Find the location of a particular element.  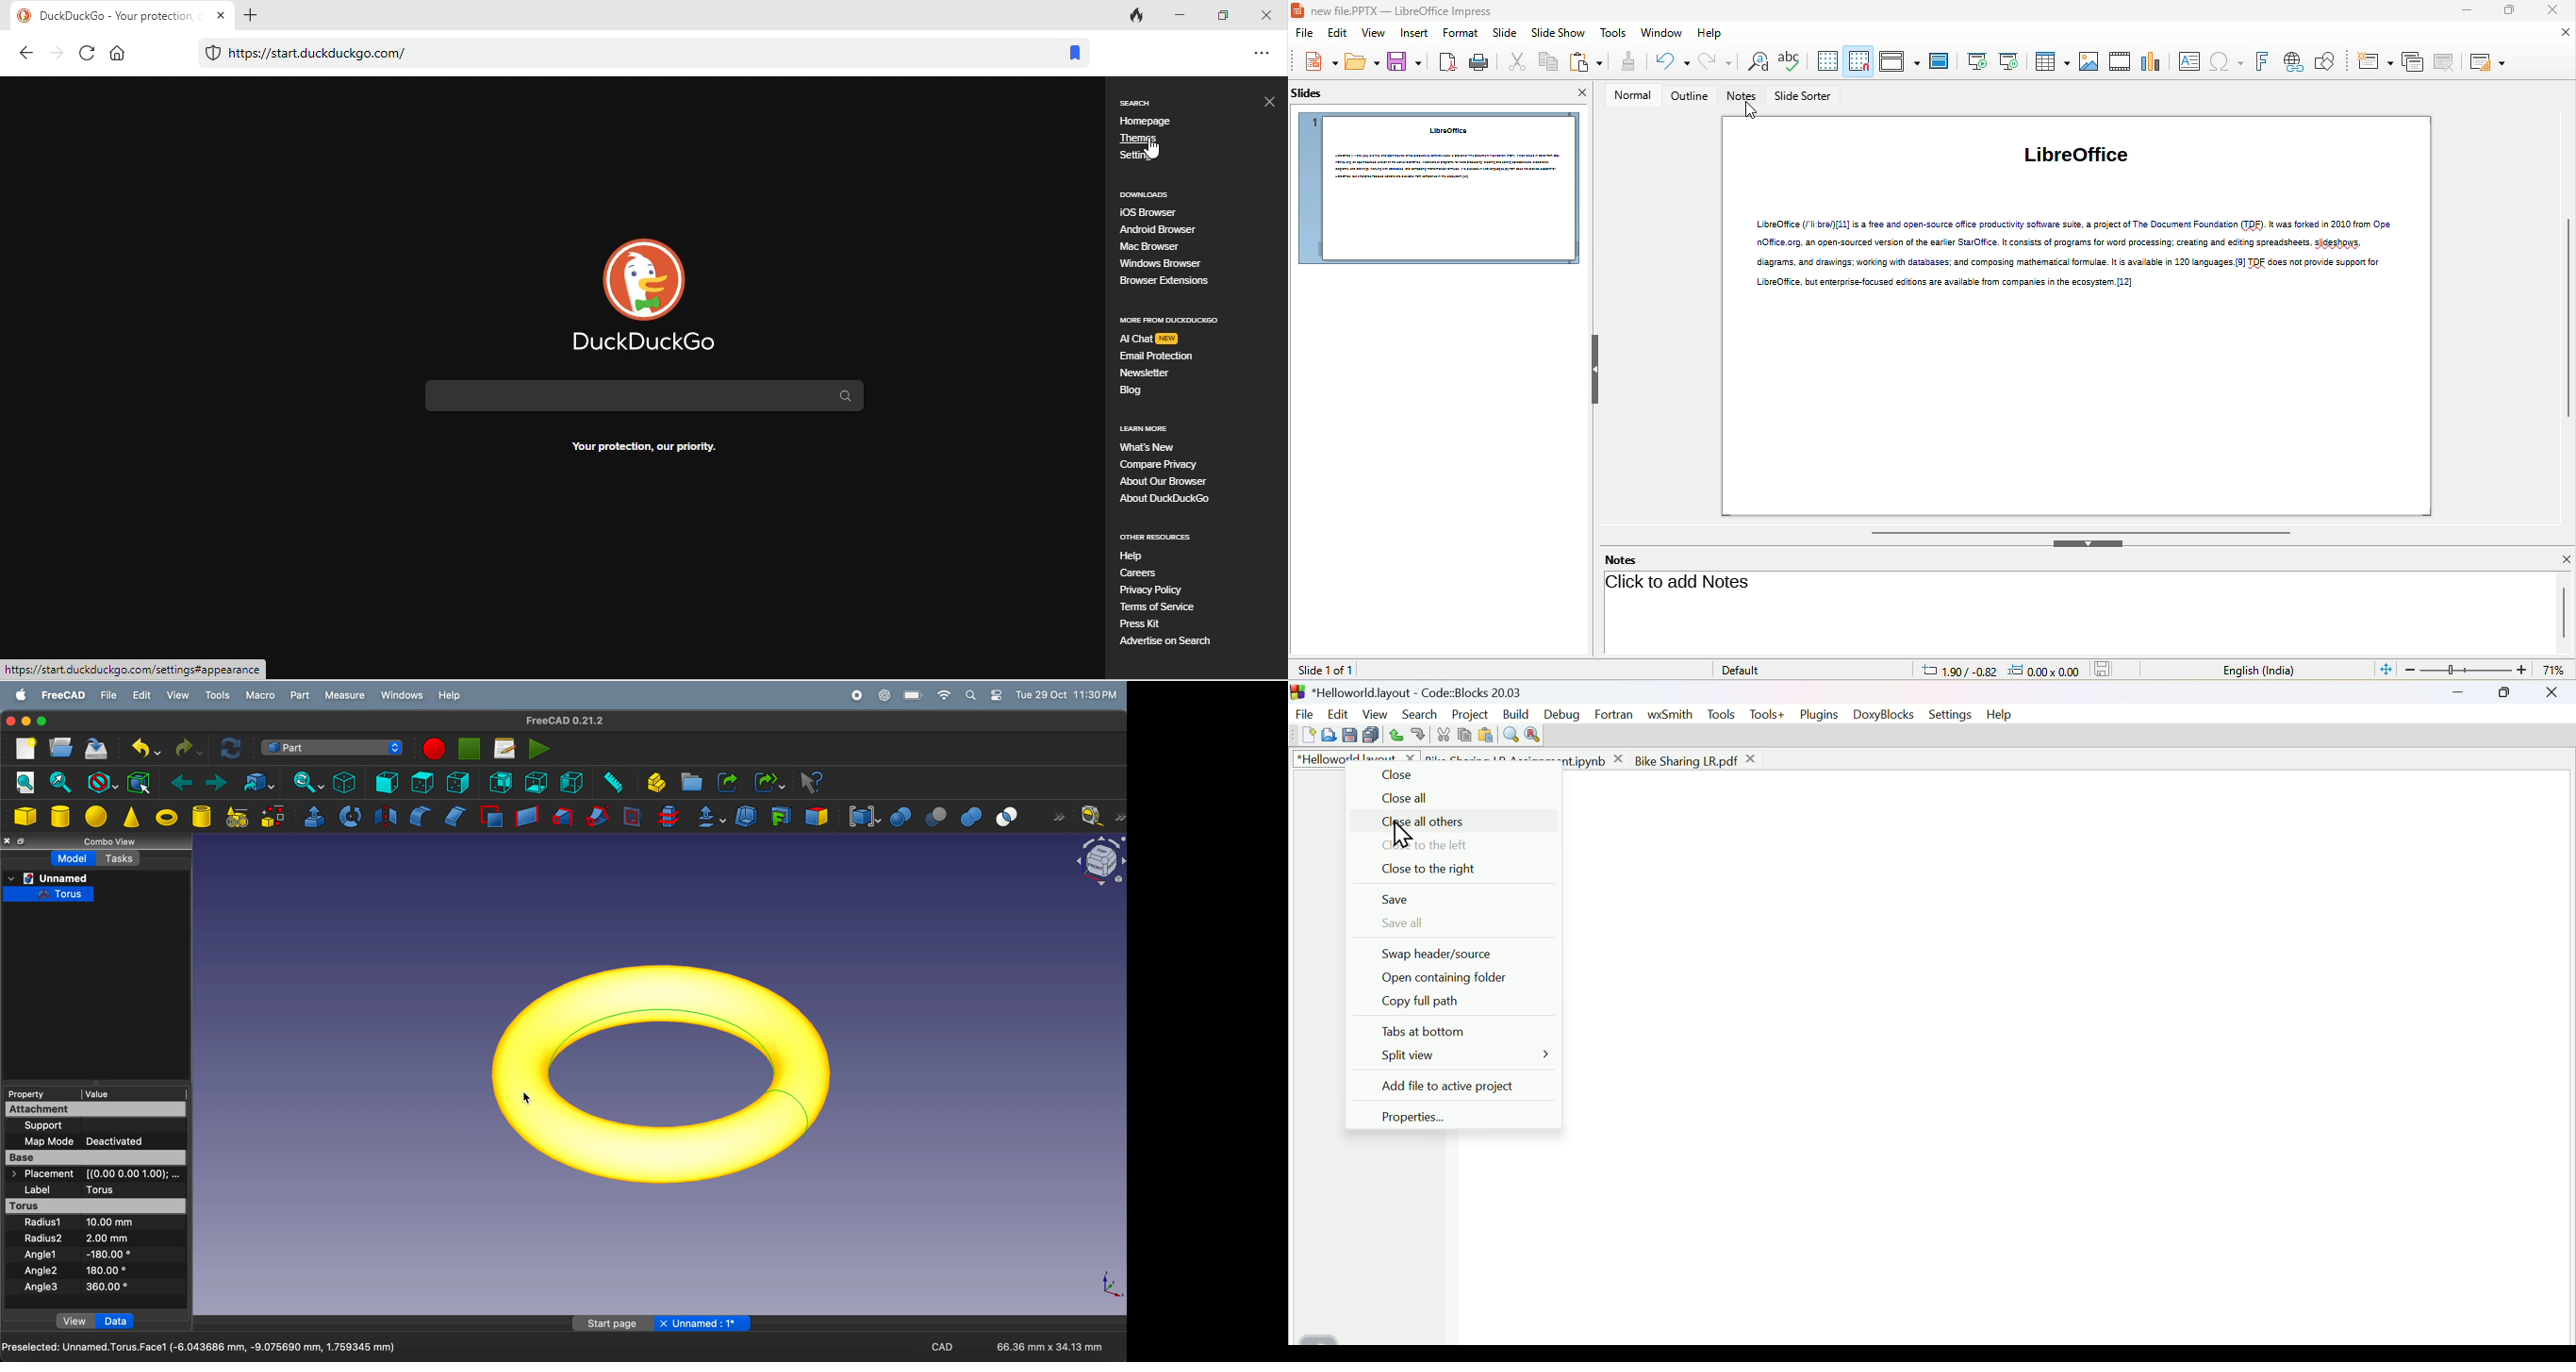

offset is located at coordinates (709, 817).